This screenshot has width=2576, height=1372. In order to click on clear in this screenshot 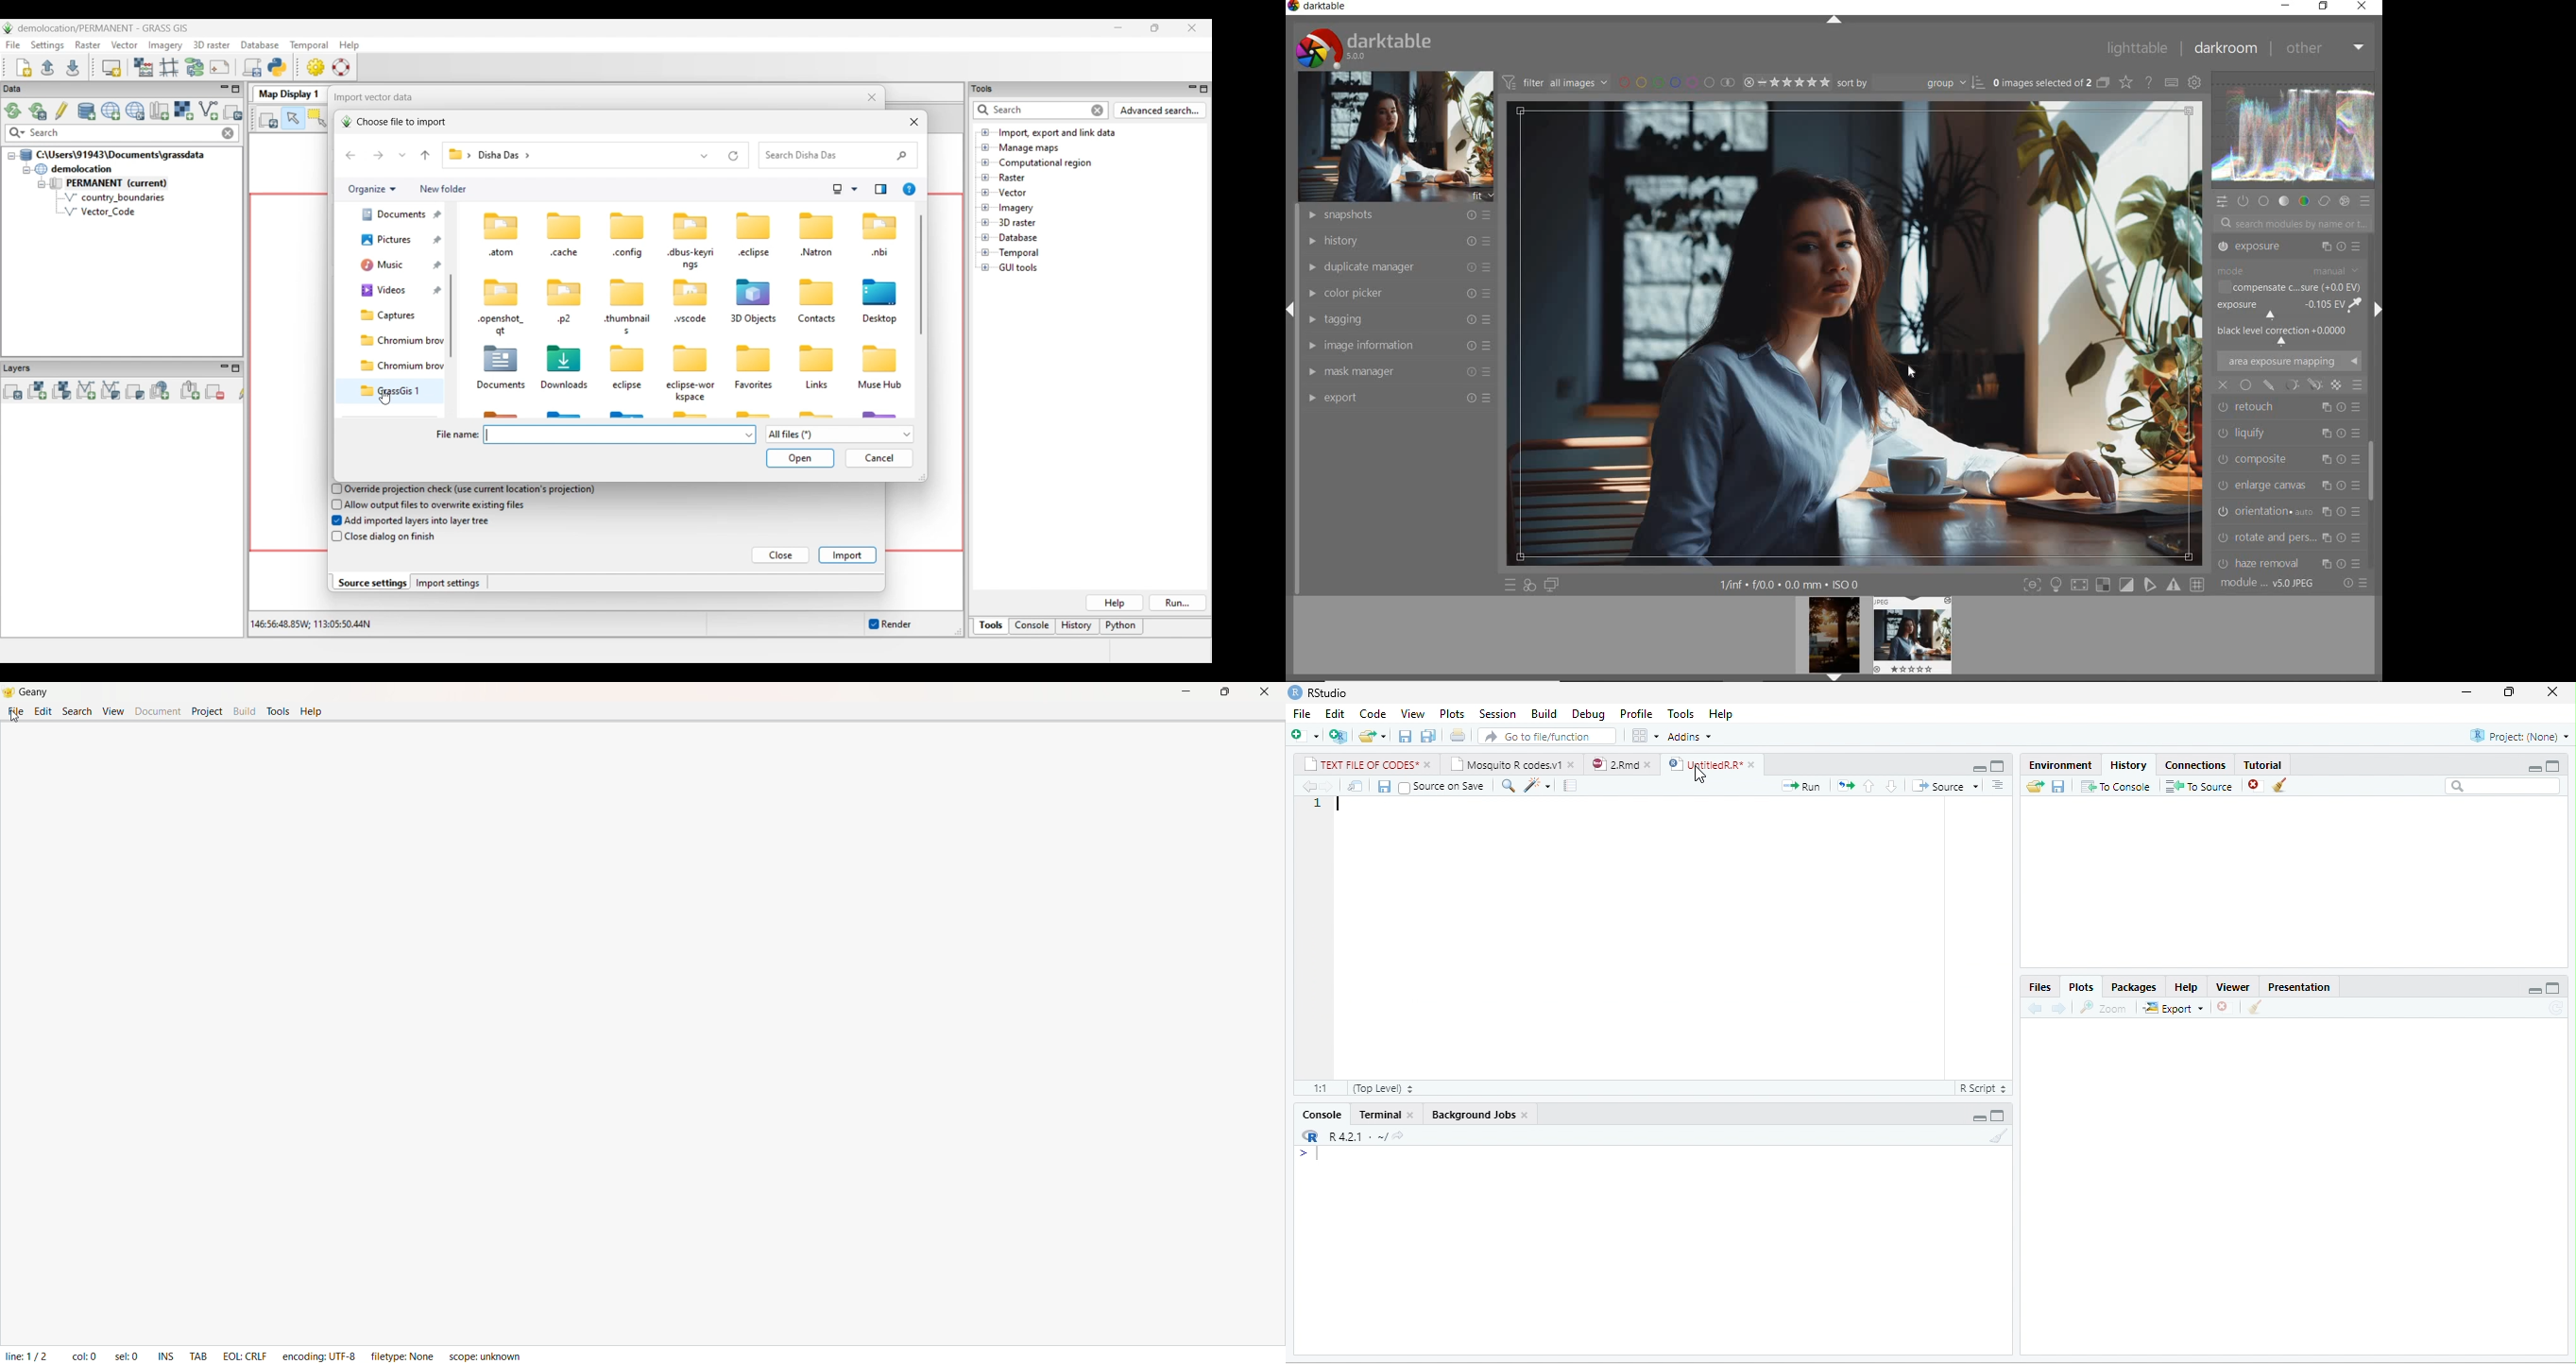, I will do `click(2000, 1135)`.